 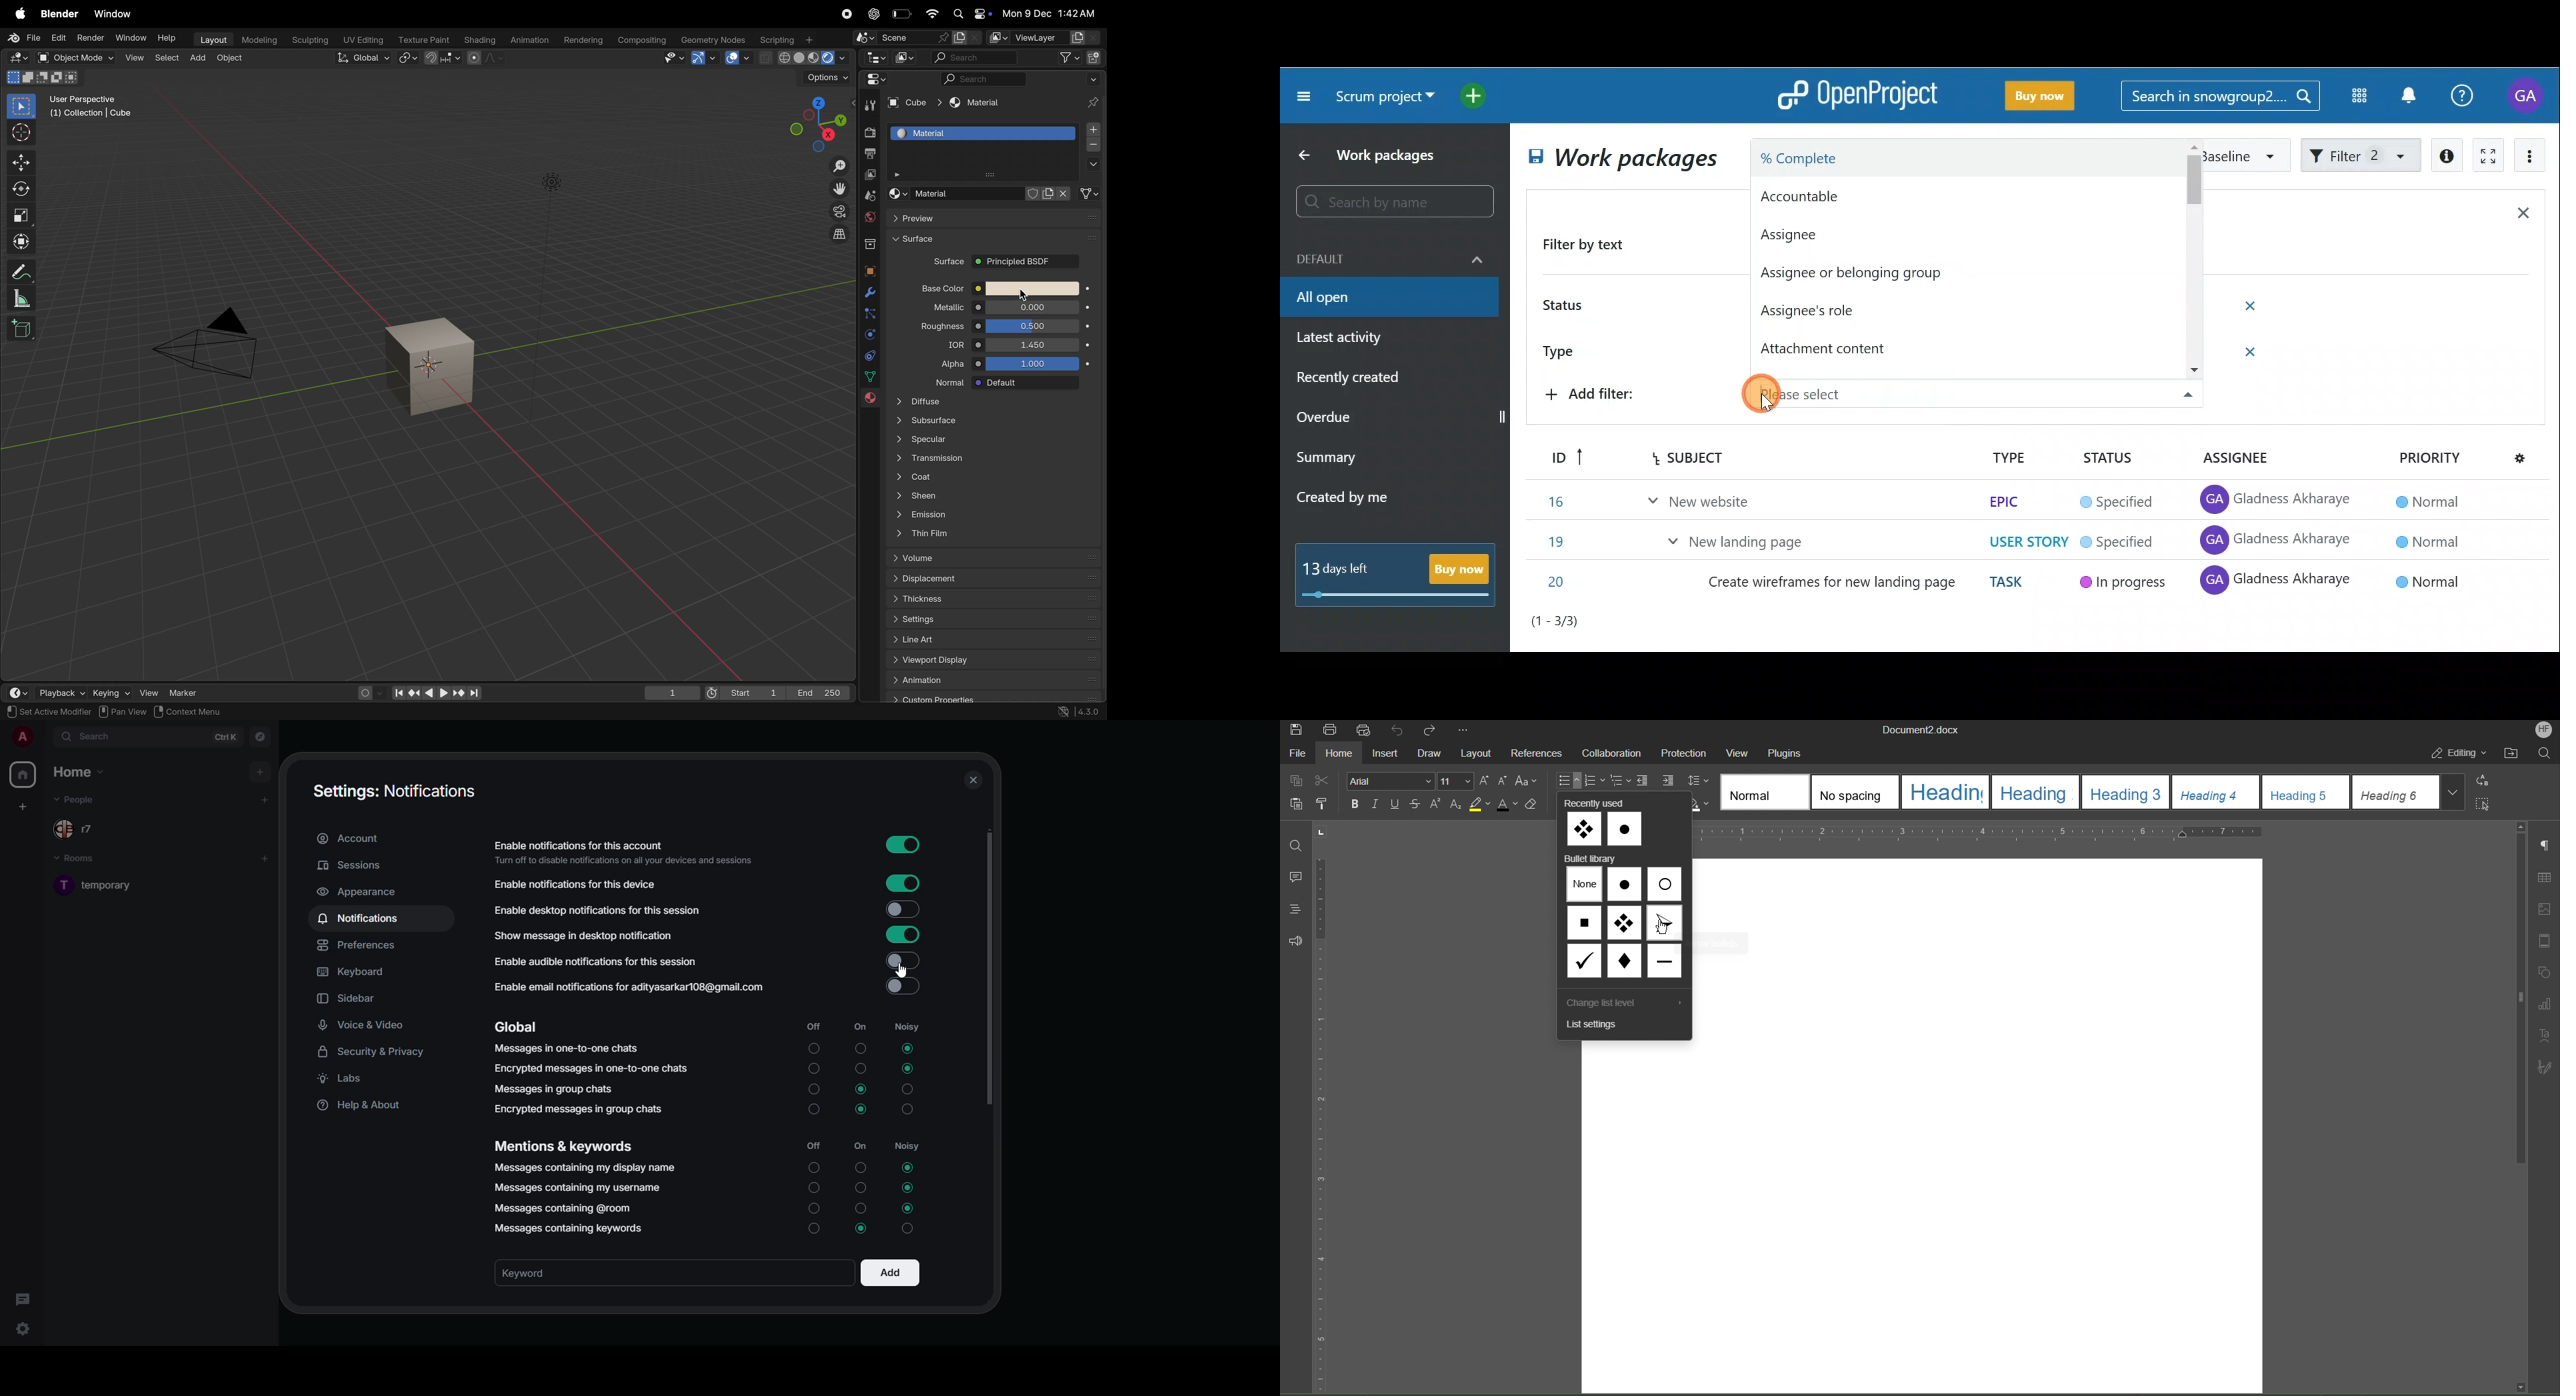 I want to click on settings, so click(x=990, y=618).